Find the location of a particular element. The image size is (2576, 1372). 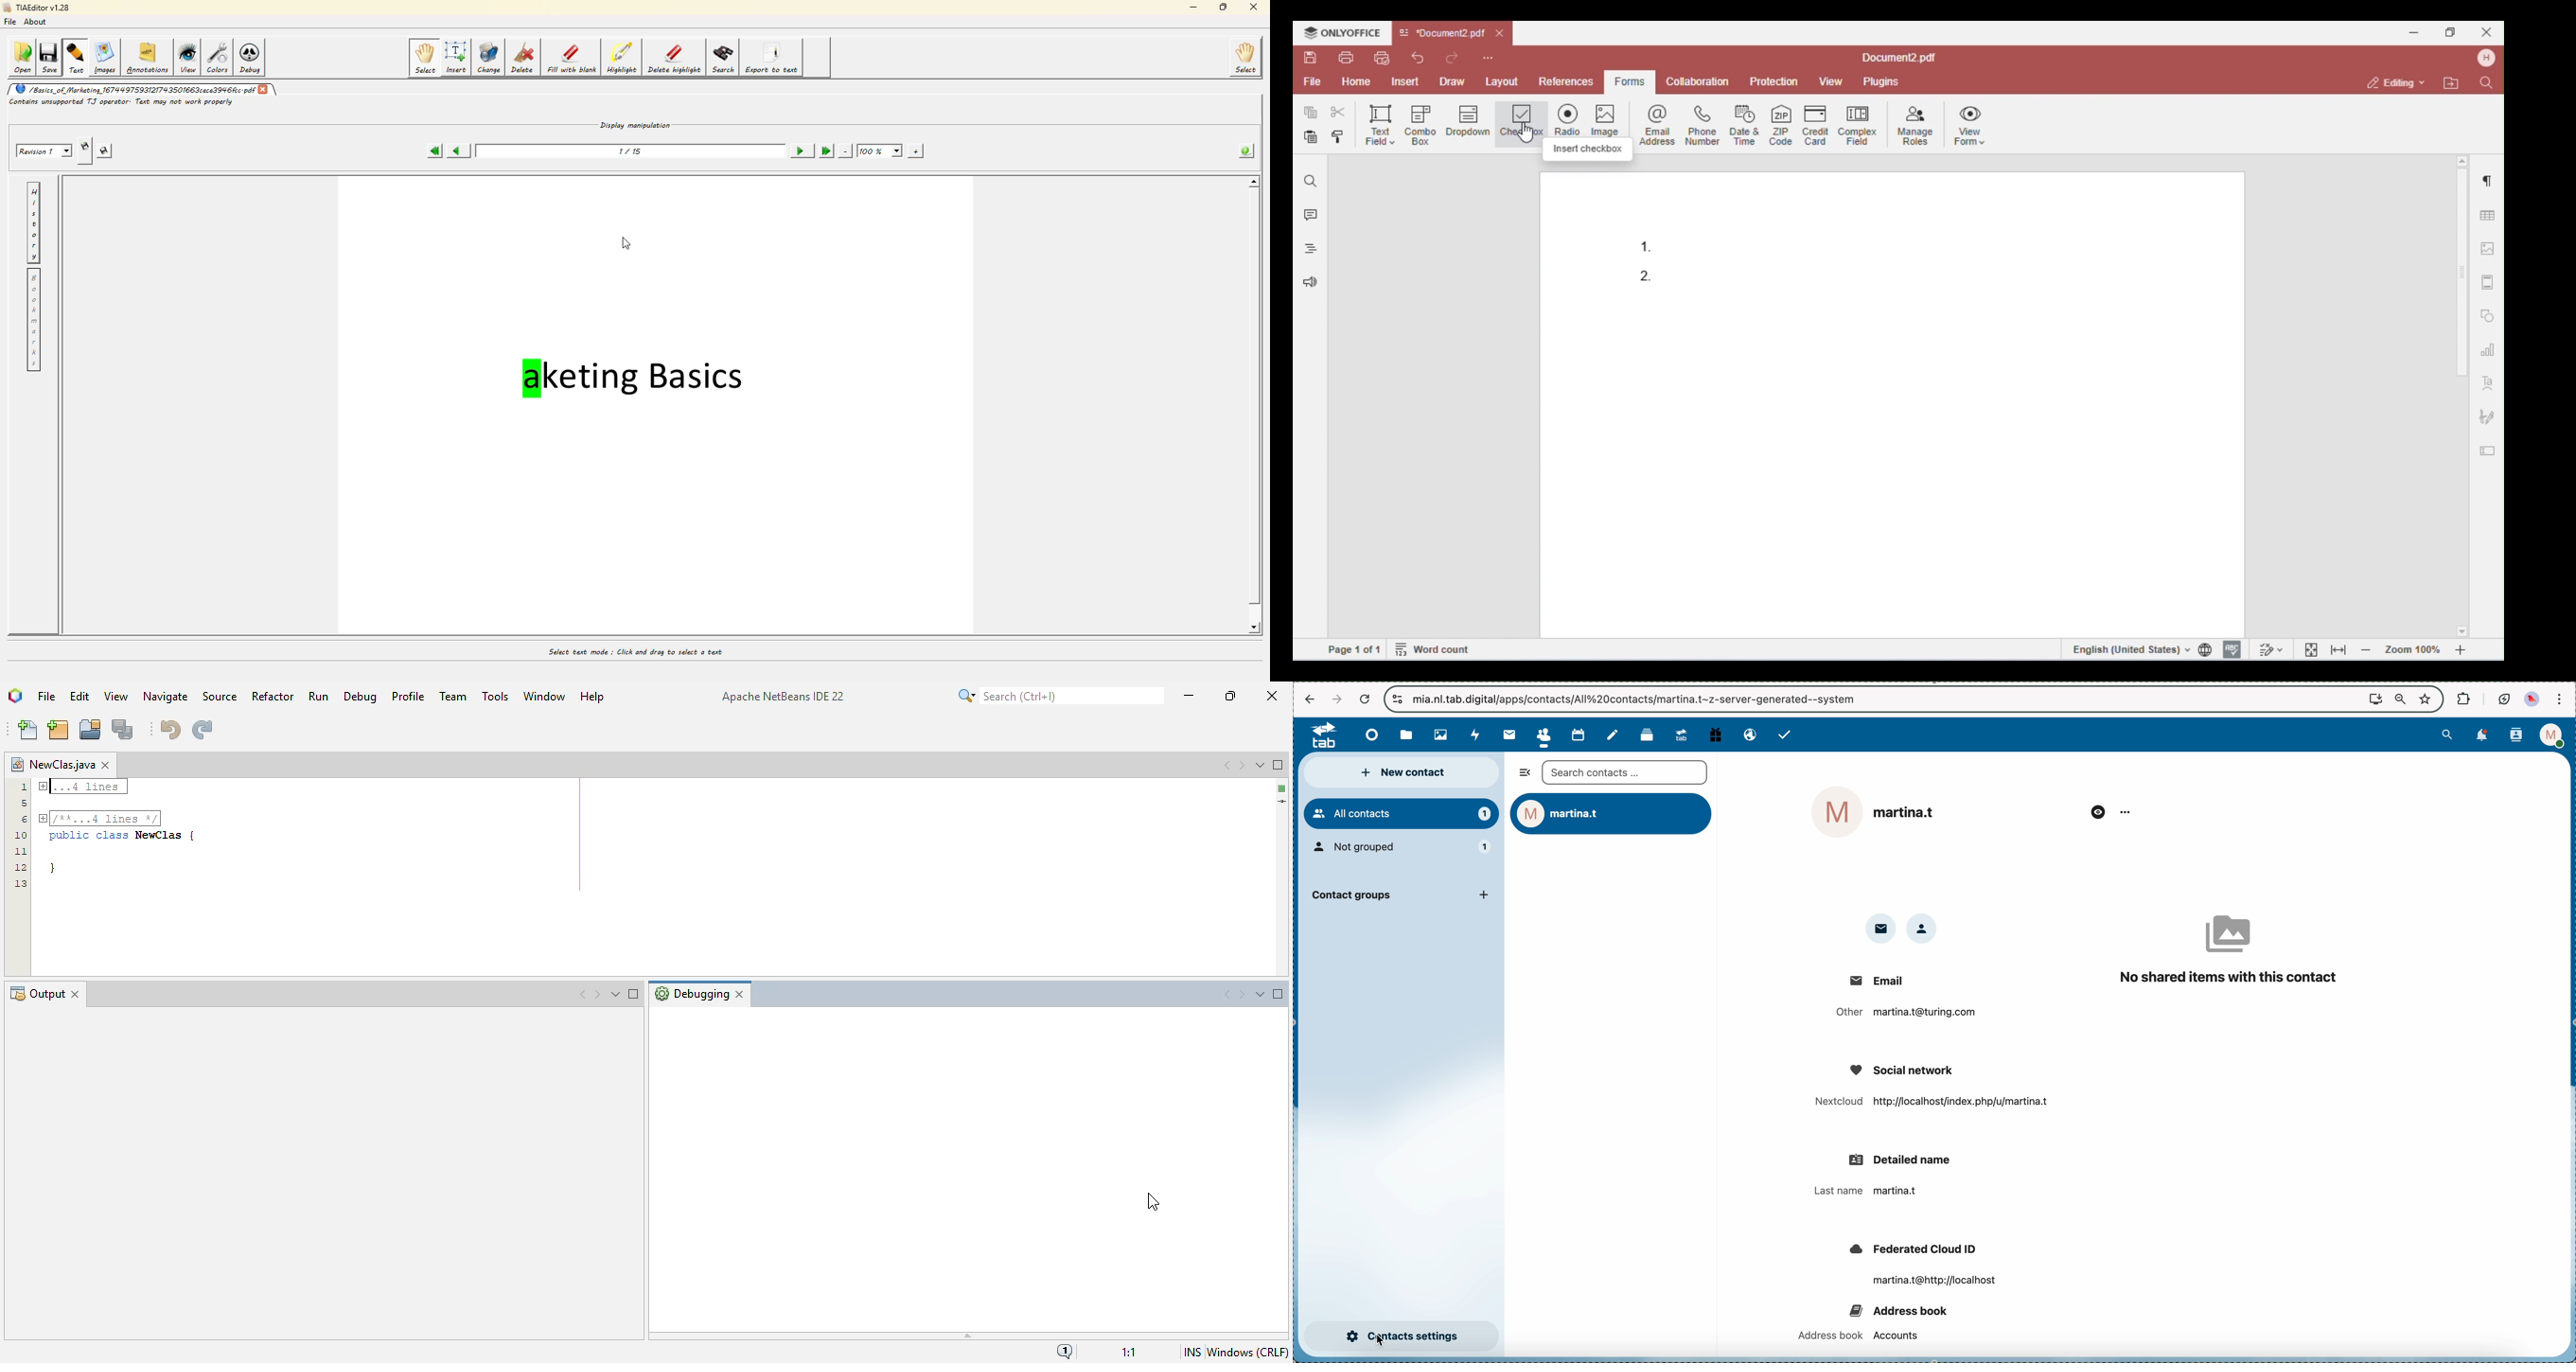

scroll documents left is located at coordinates (1226, 765).